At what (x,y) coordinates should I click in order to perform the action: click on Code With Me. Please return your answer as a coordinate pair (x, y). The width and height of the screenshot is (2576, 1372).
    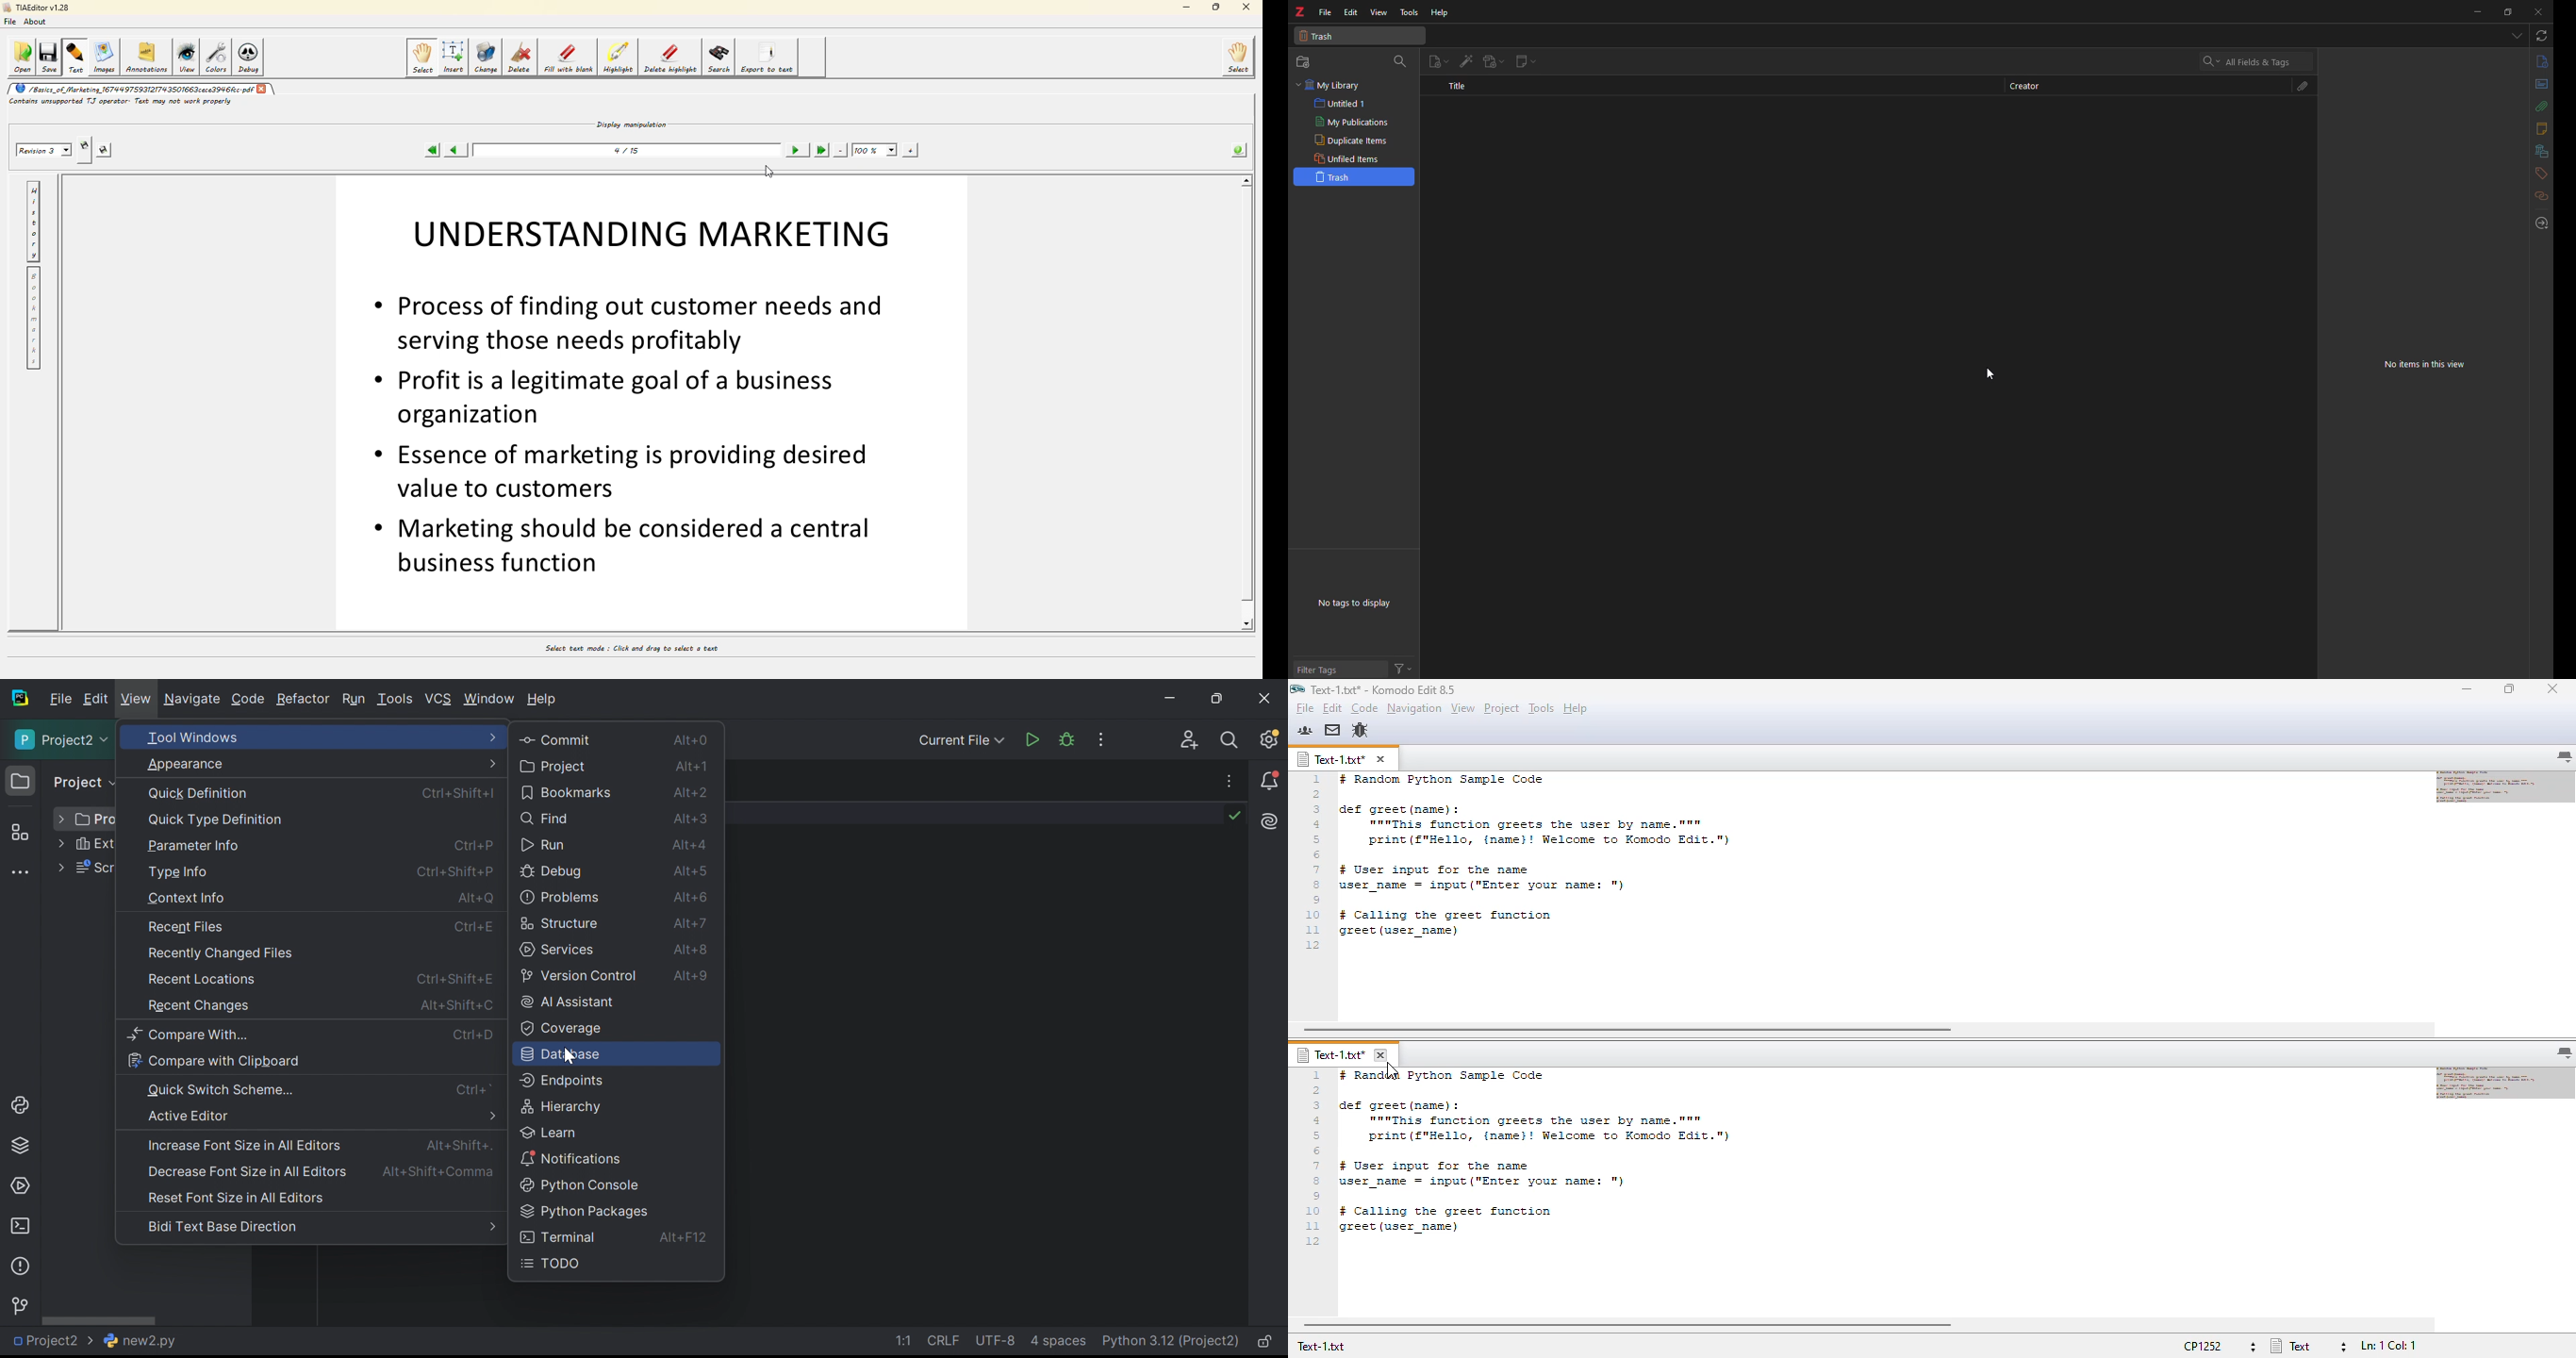
    Looking at the image, I should click on (1189, 739).